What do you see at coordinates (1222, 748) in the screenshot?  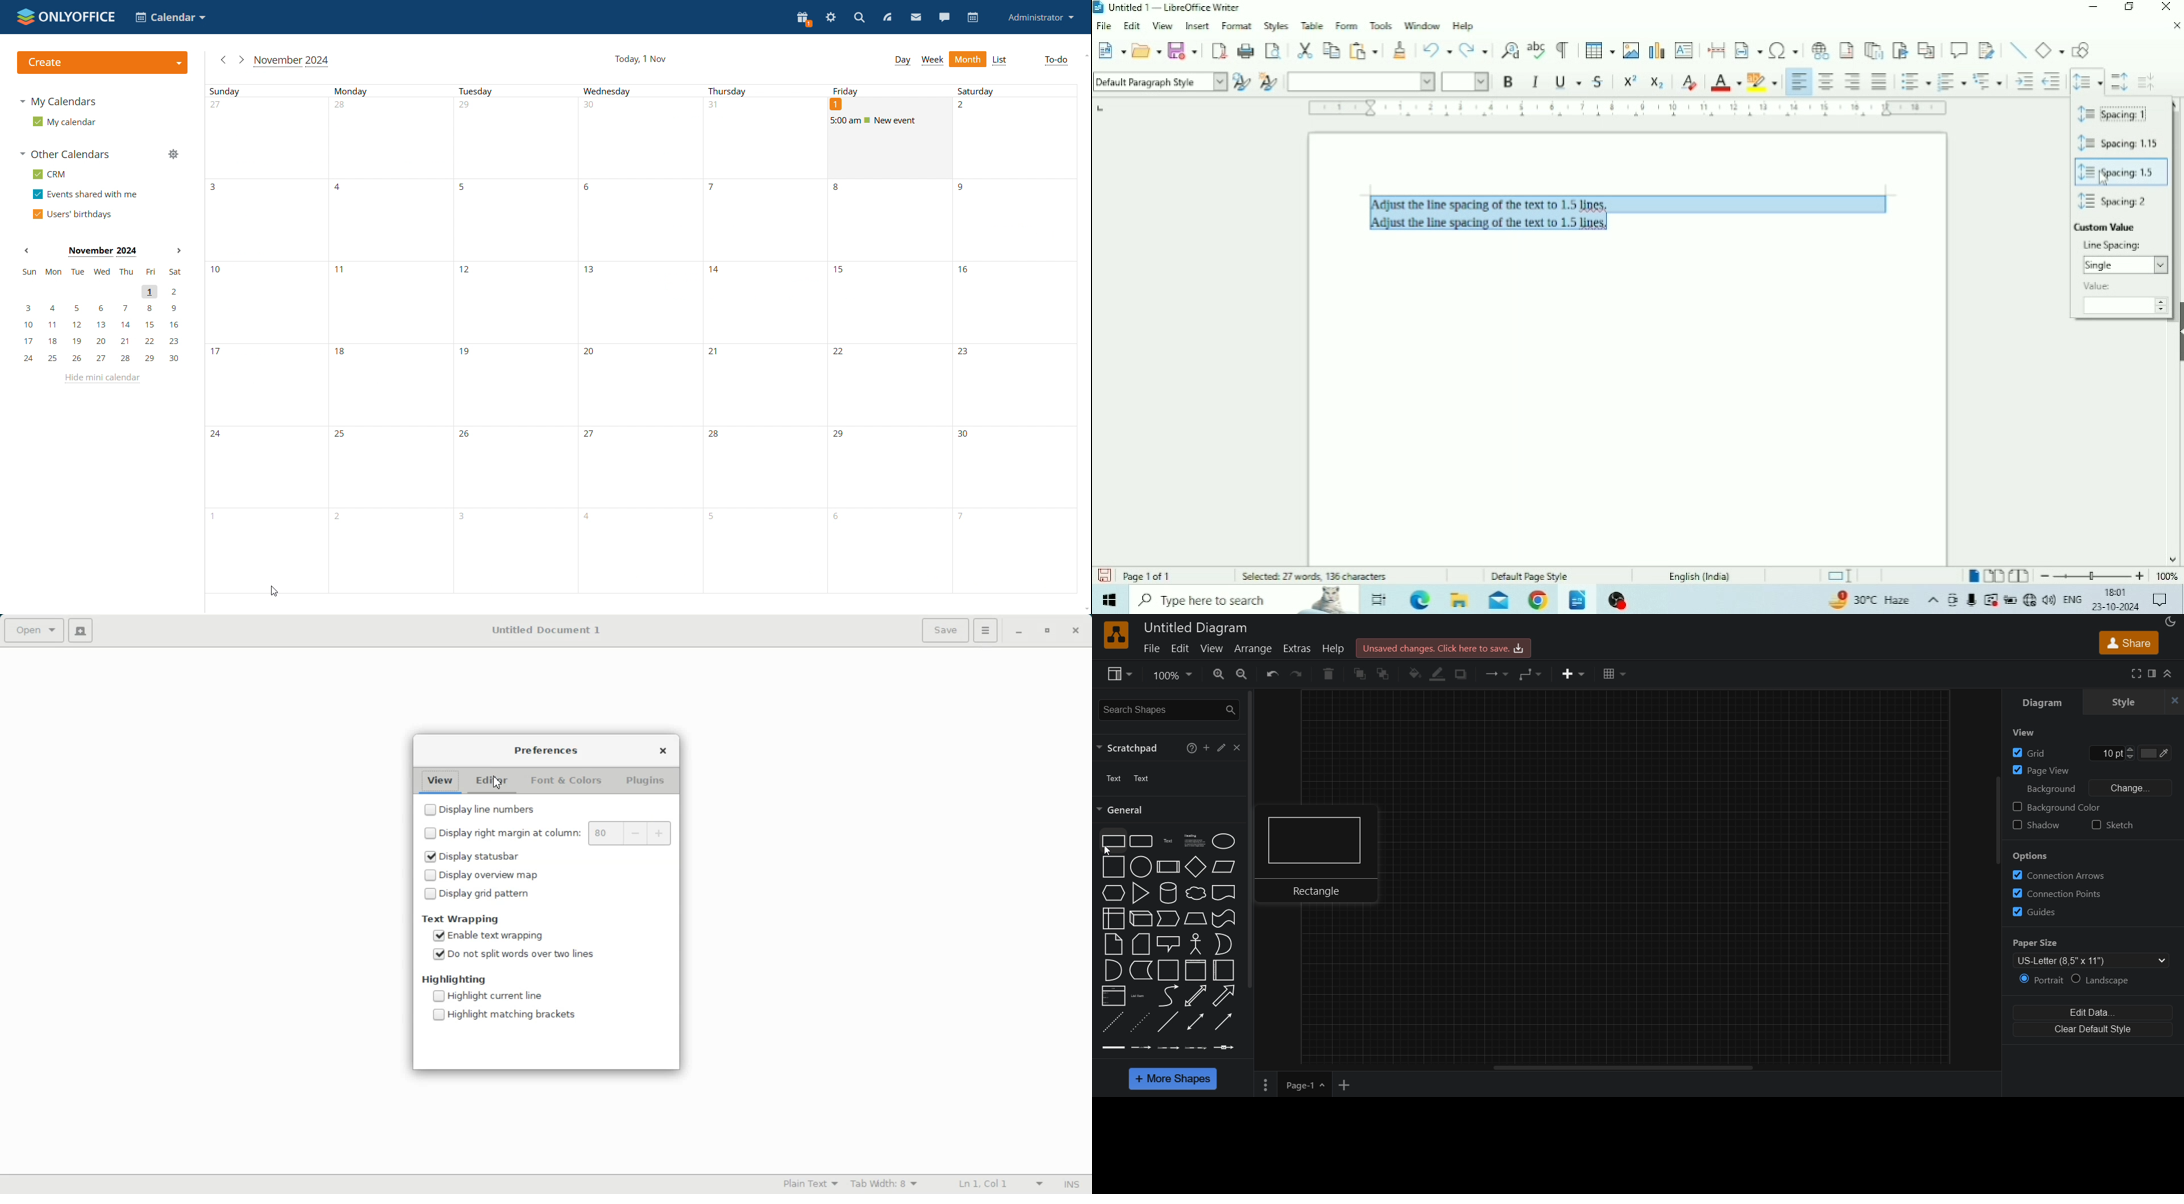 I see `edit` at bounding box center [1222, 748].